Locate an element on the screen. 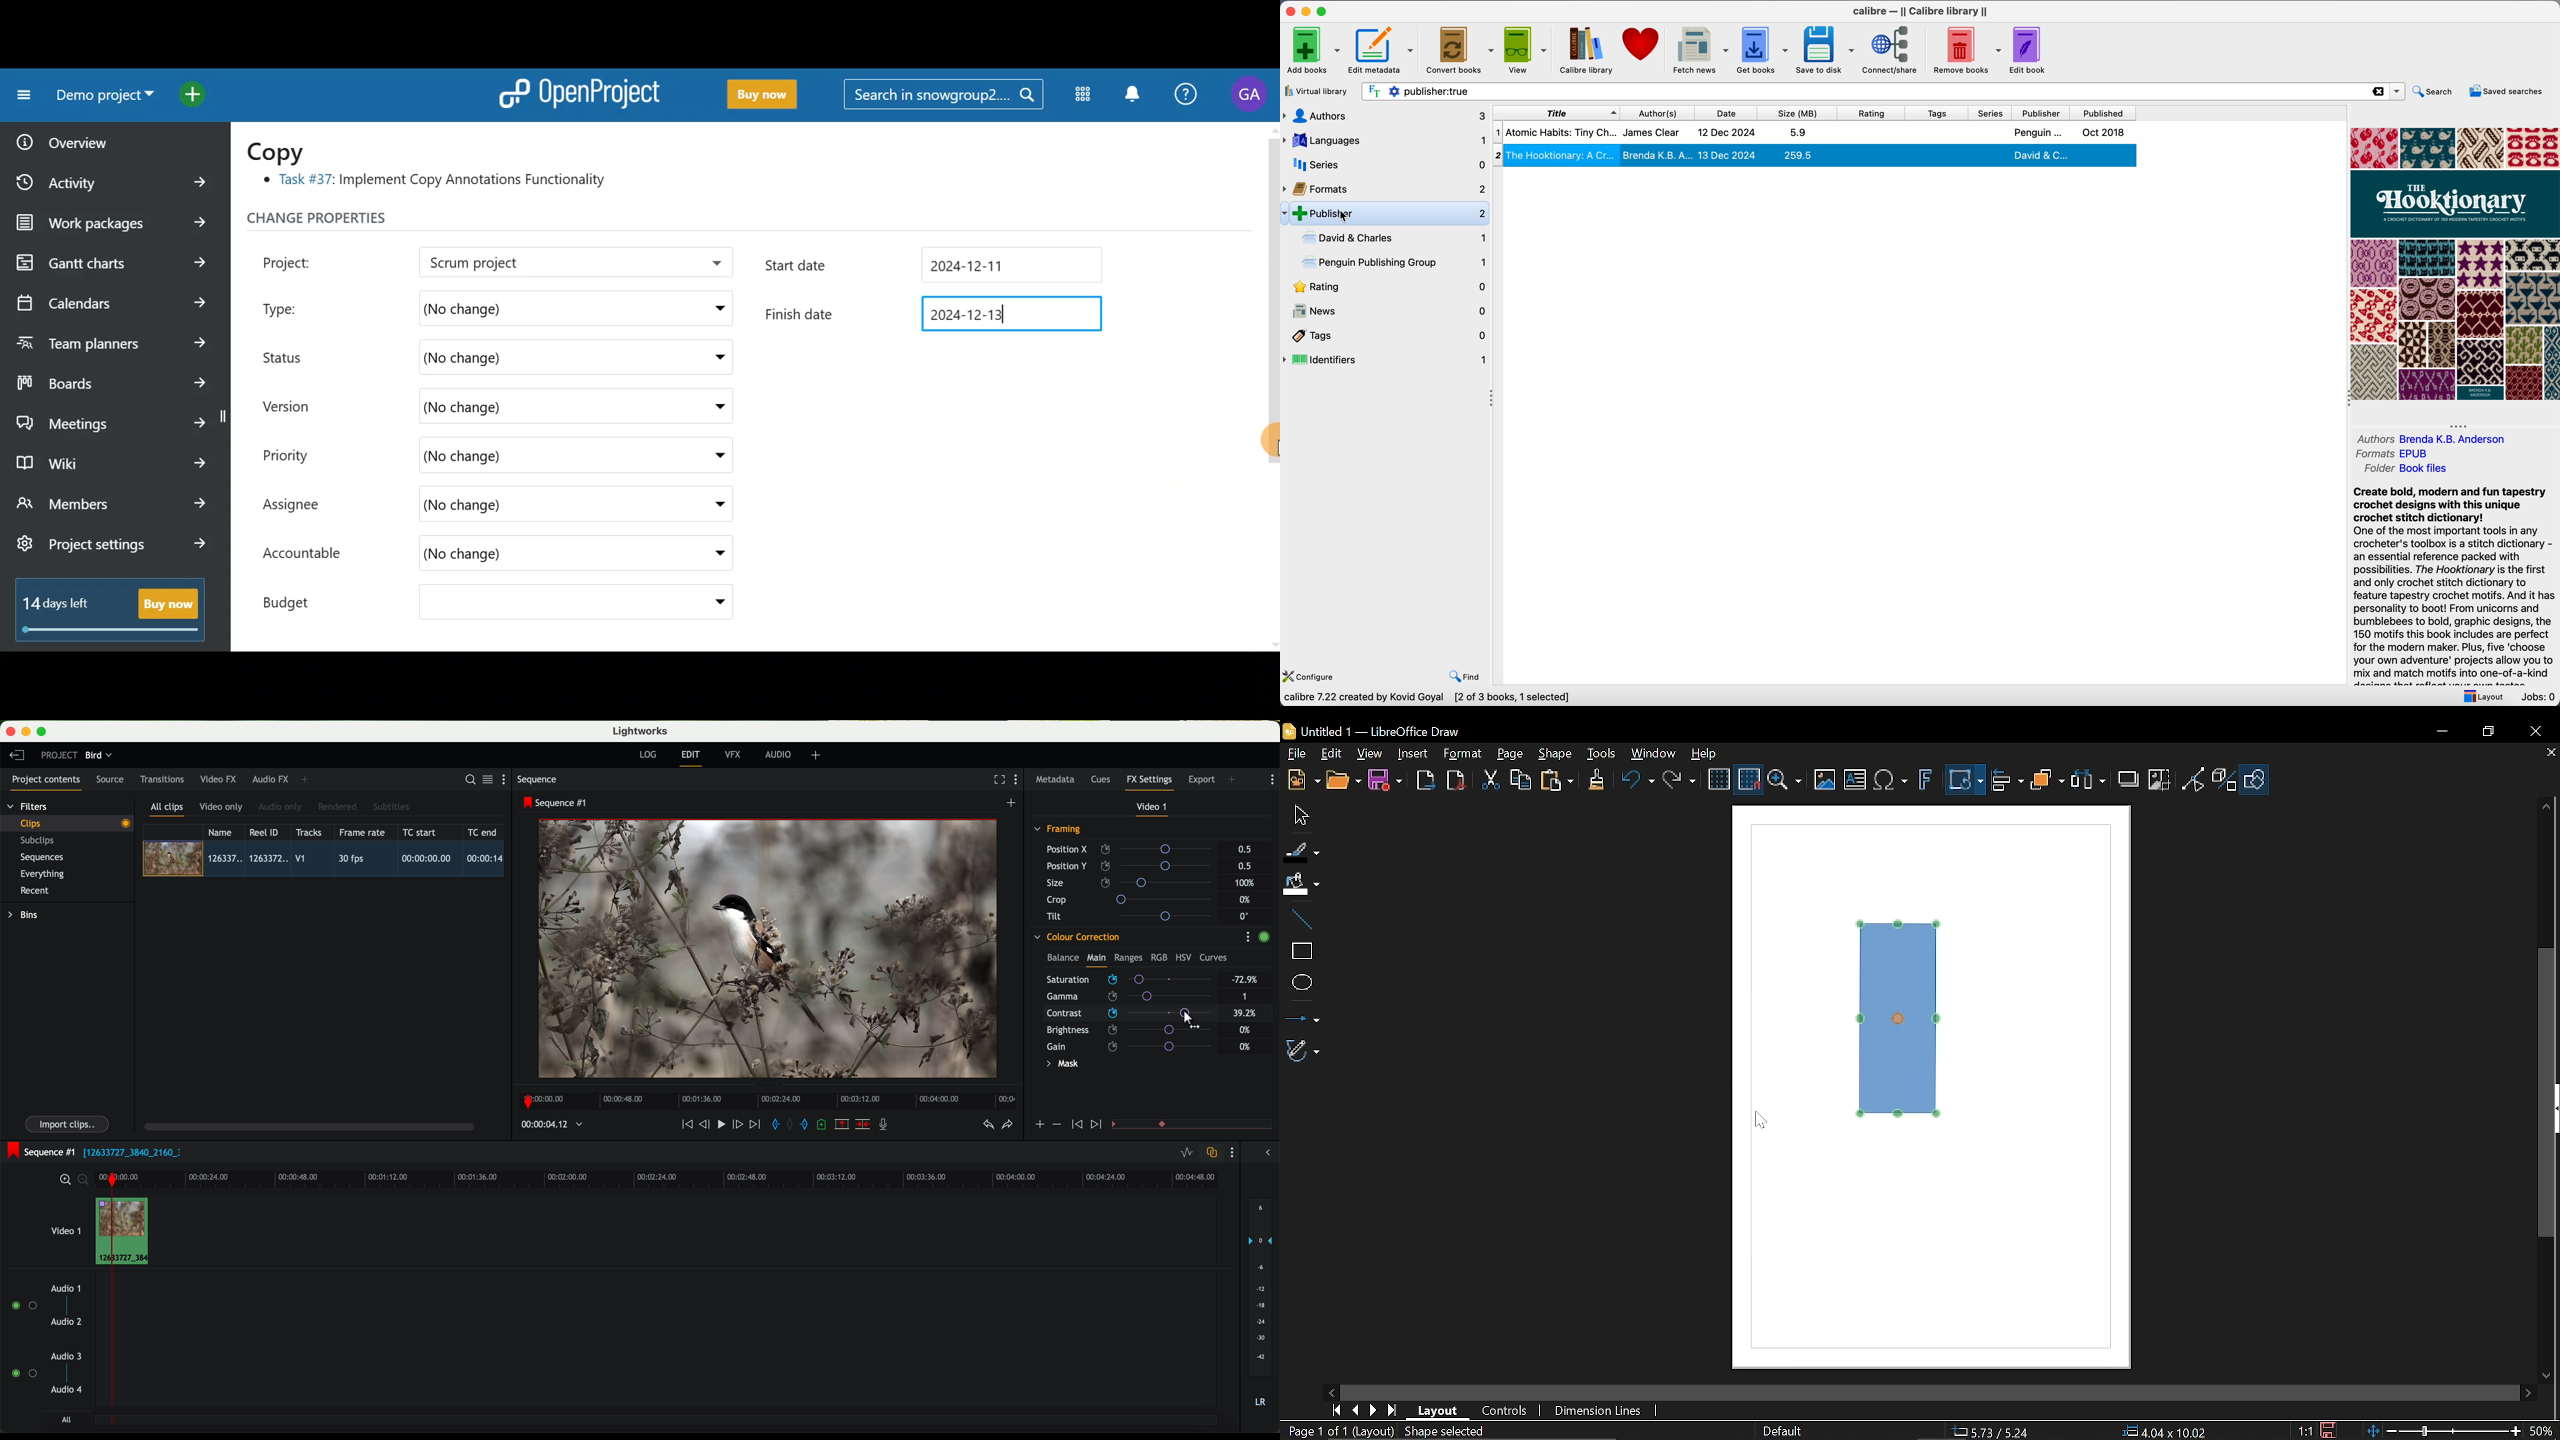 This screenshot has width=2576, height=1456. sequence #1 is located at coordinates (38, 1152).